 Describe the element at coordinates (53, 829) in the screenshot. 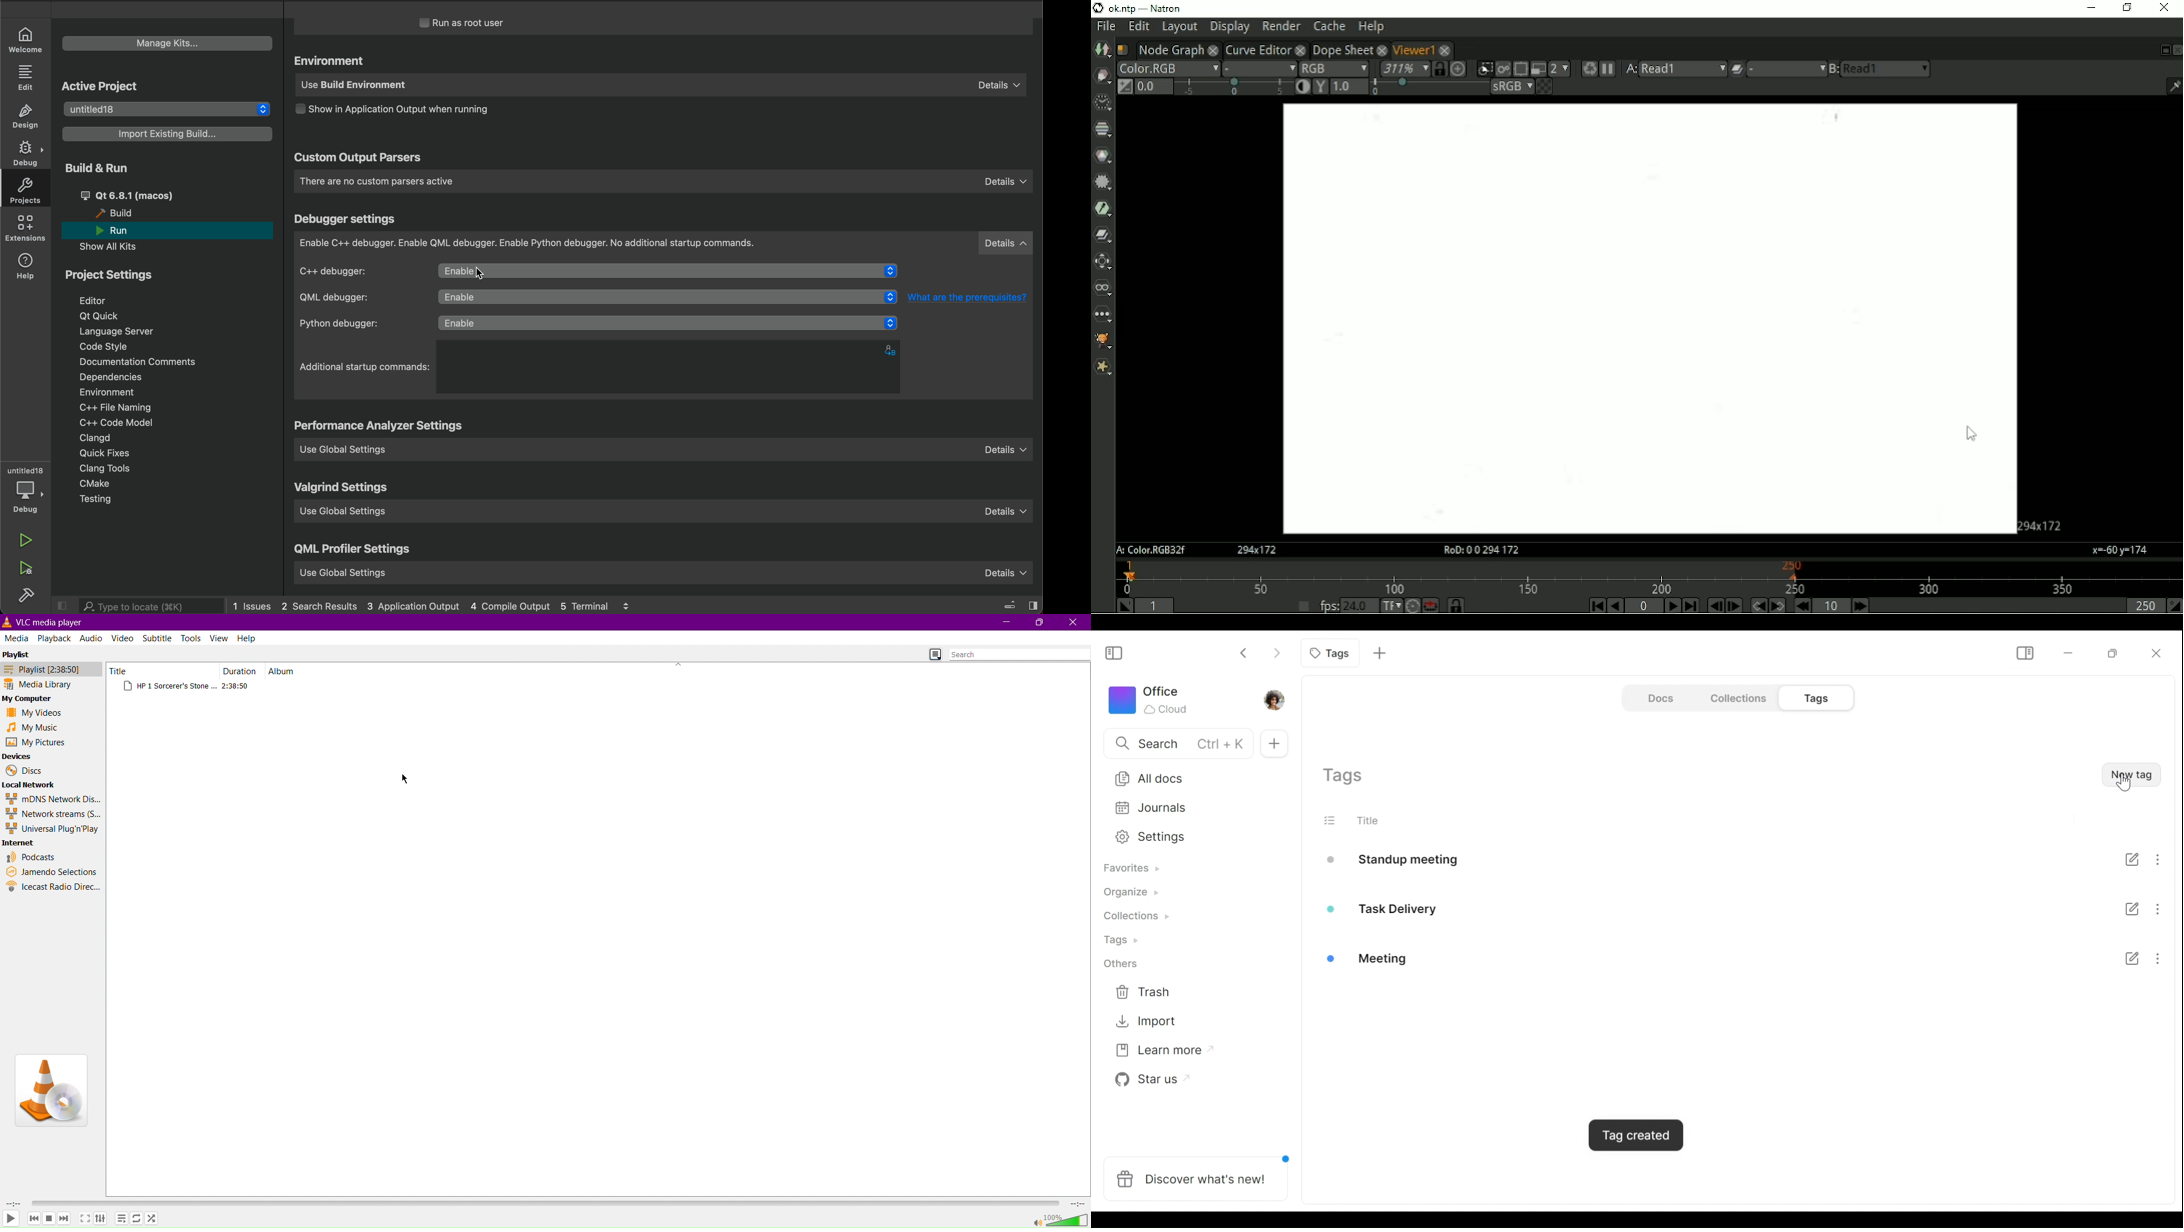

I see `Universal Plug'n'Play` at that location.